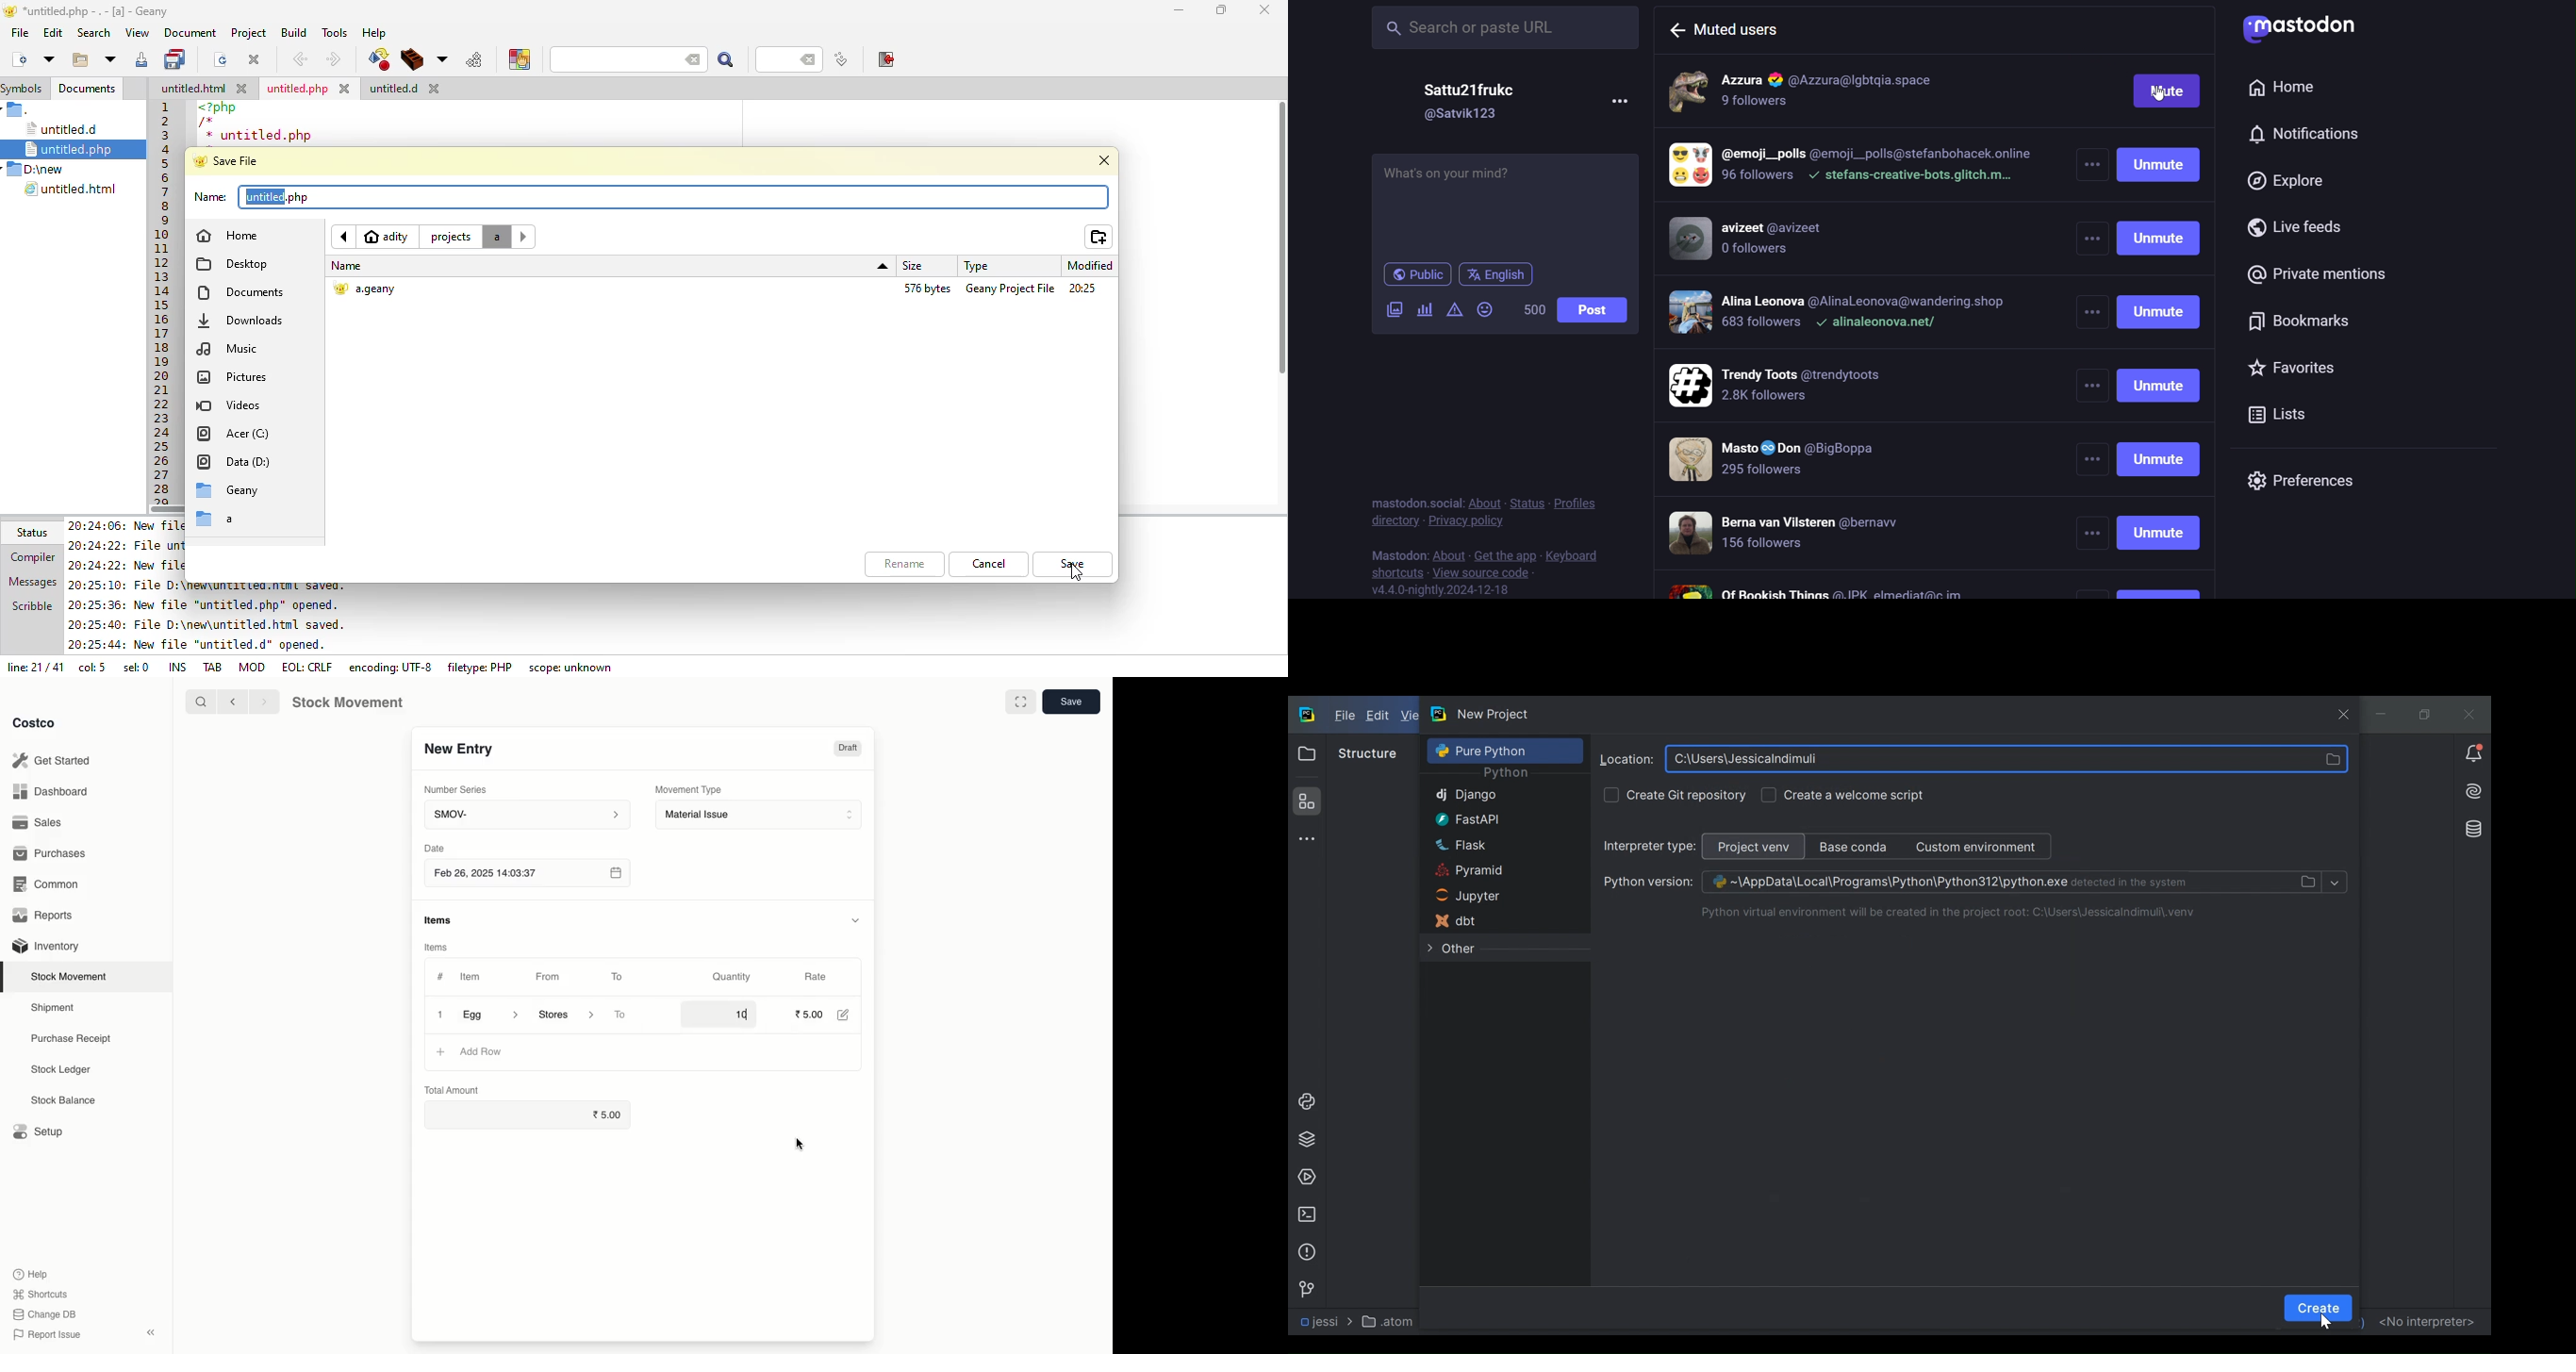  I want to click on Rate, so click(816, 975).